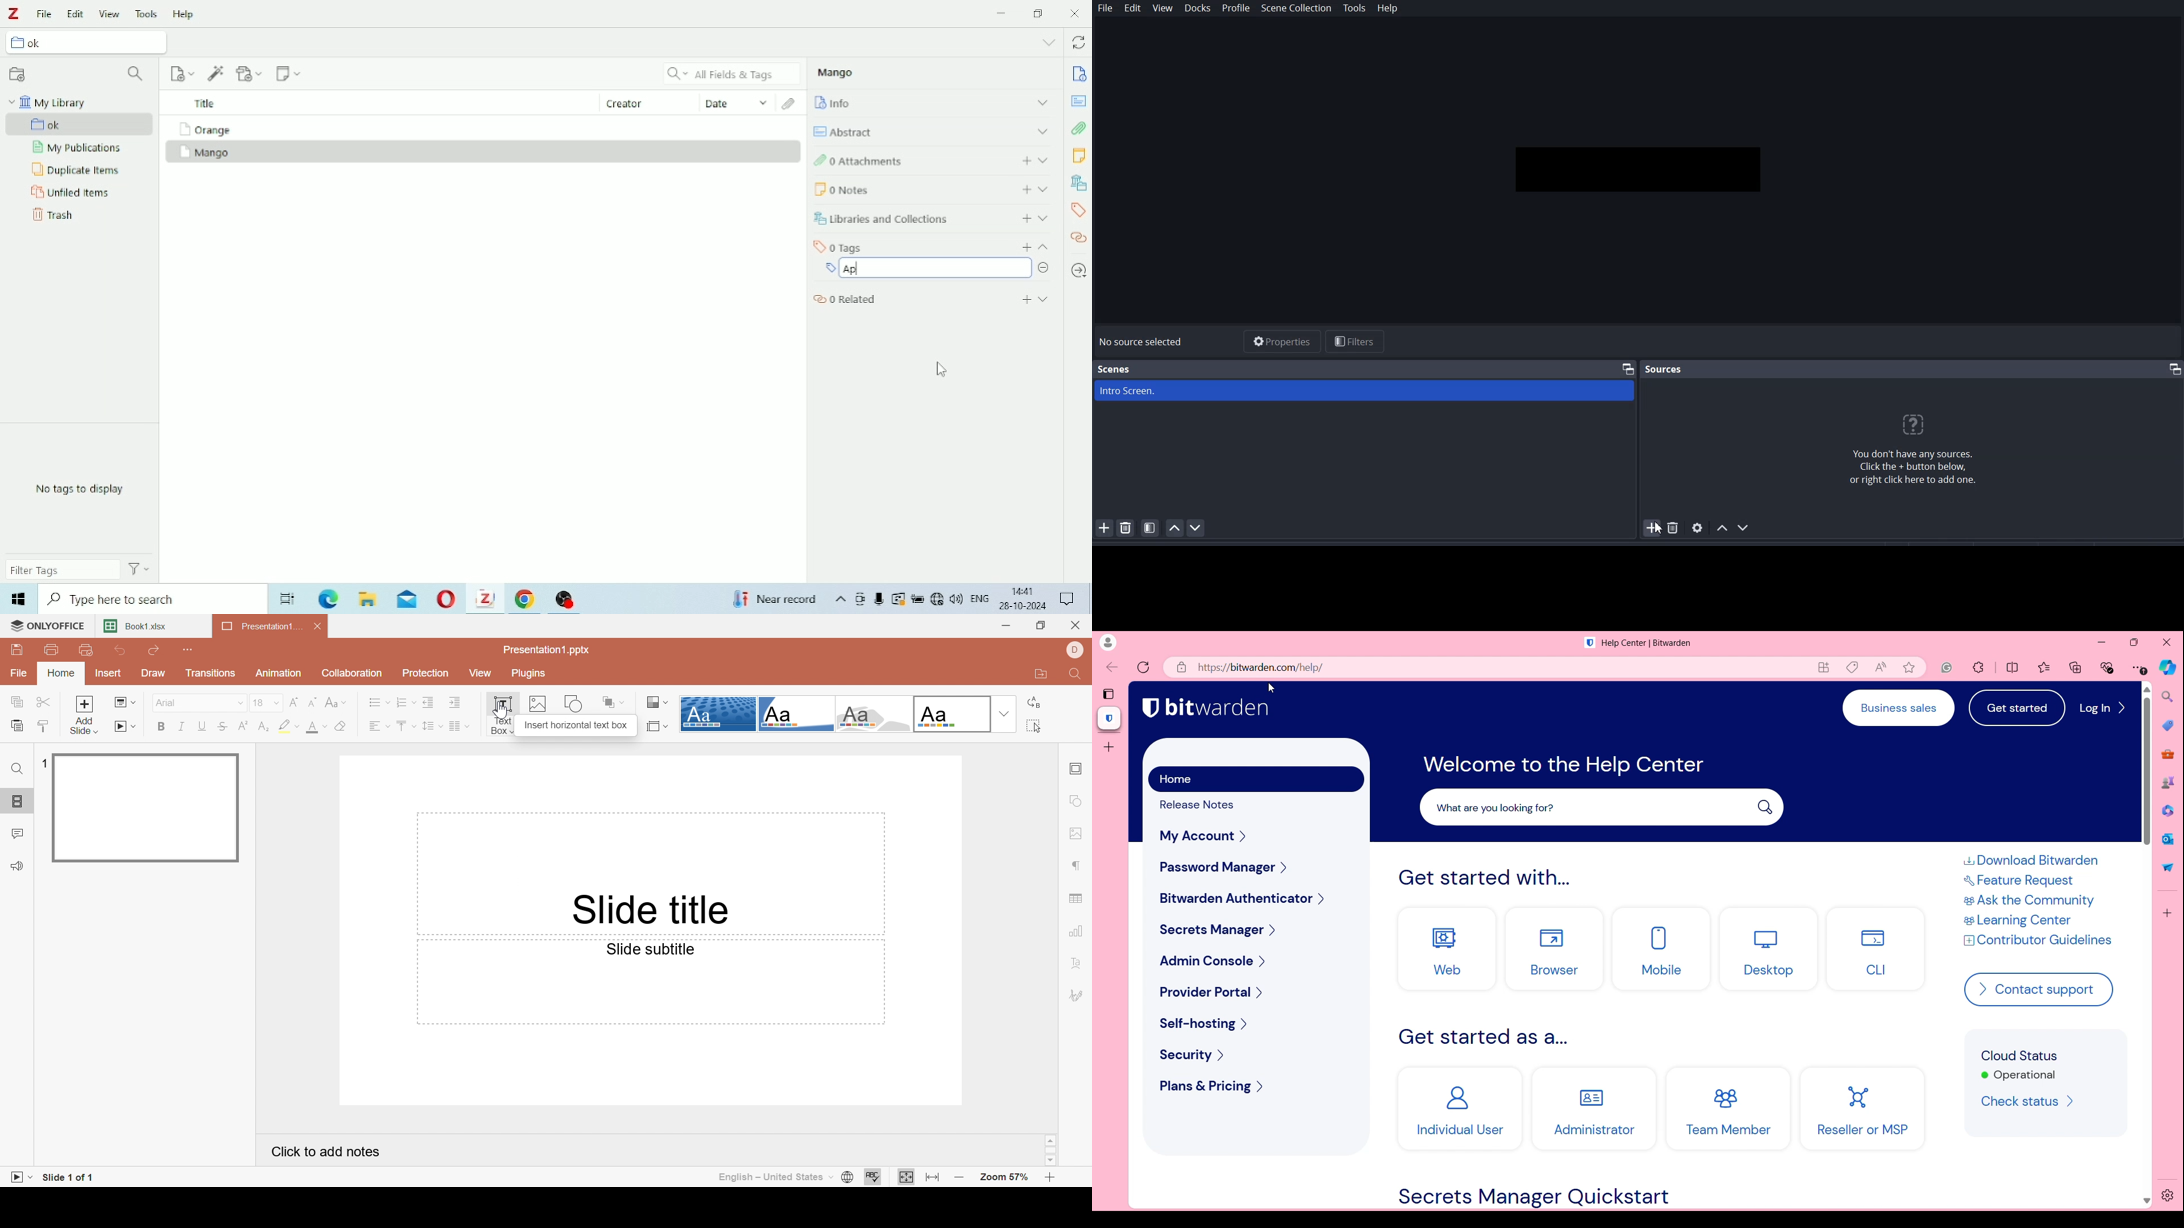 The image size is (2184, 1232). I want to click on Transitions, so click(210, 673).